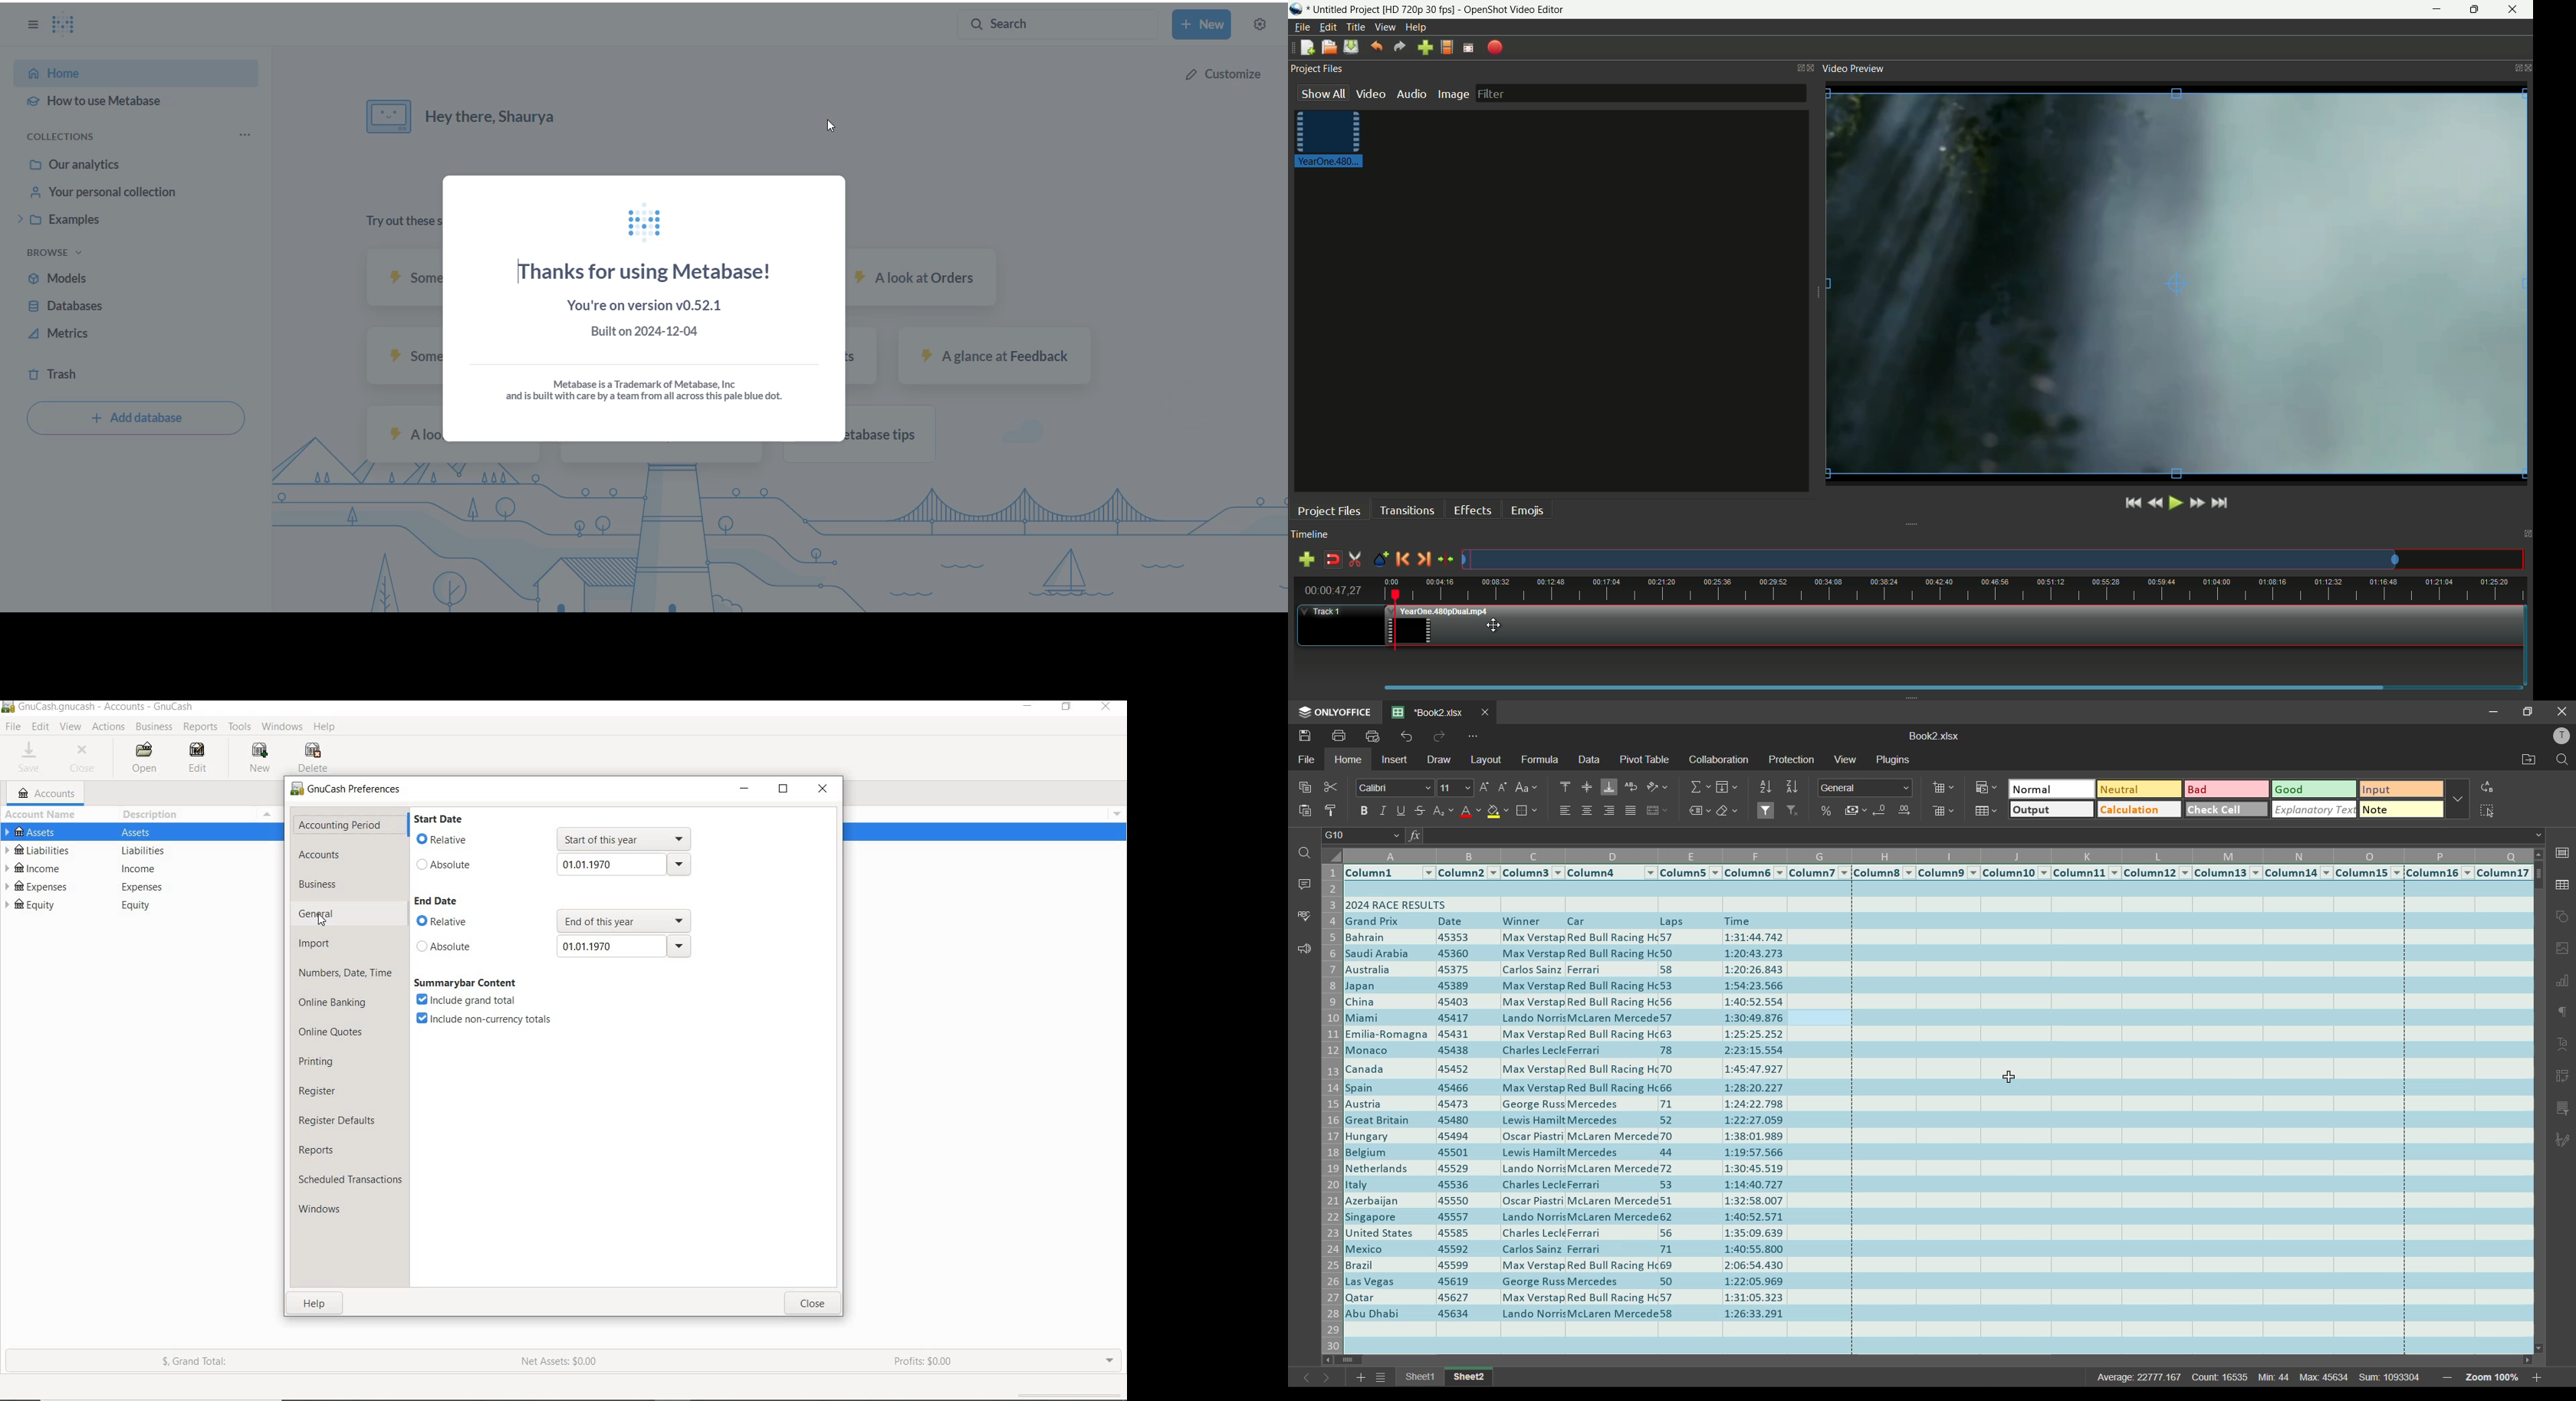  I want to click on Metabase is a Trademark of Metabase, Inc
and is built with care by a team from all across this pale blue dot., so click(649, 387).